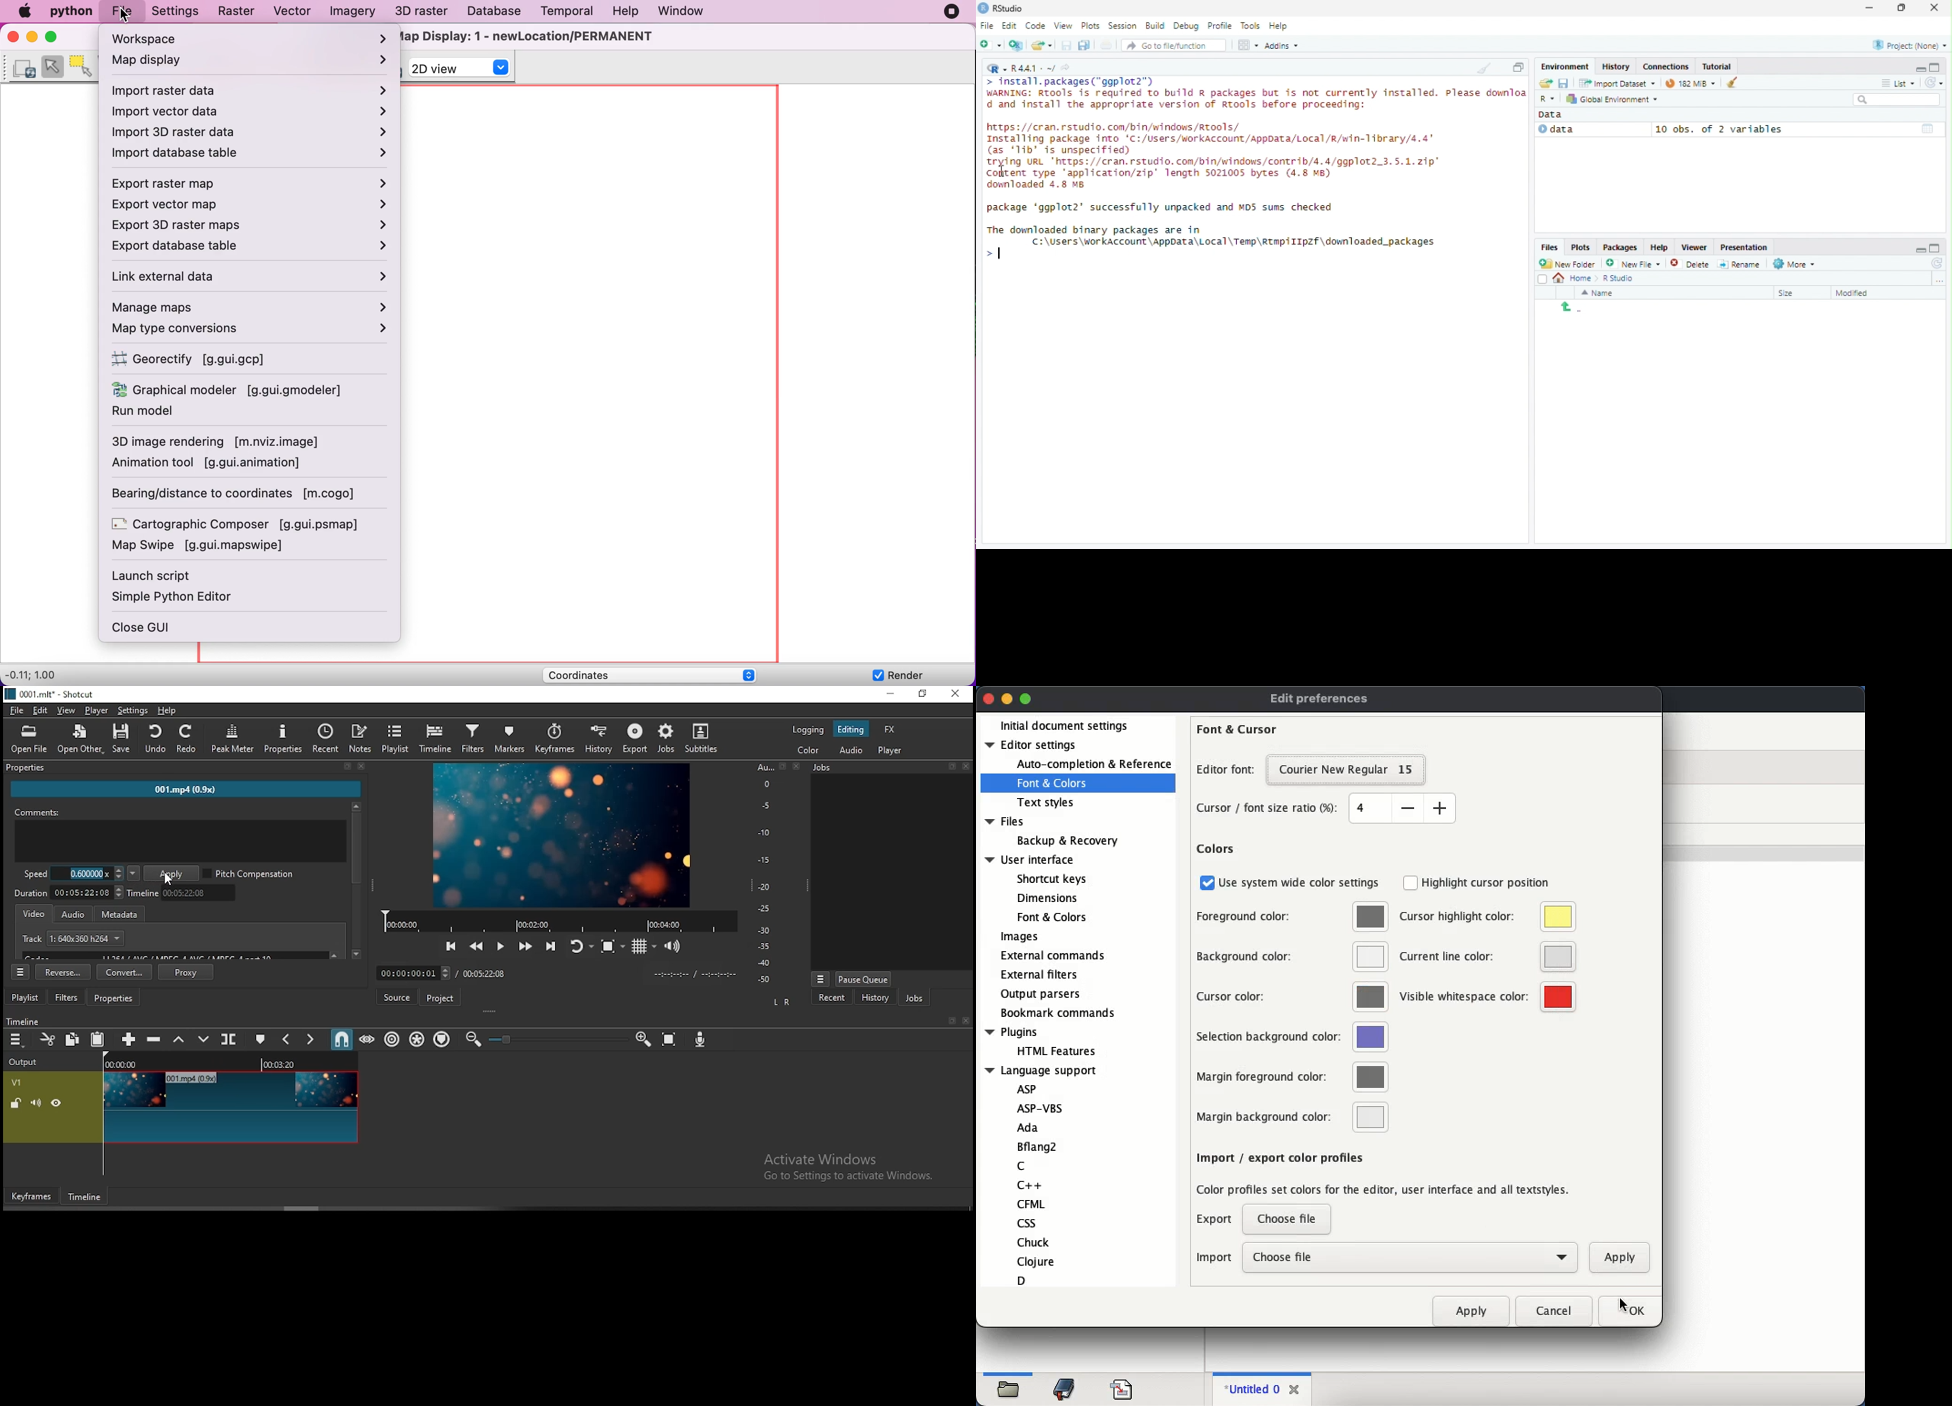  I want to click on previous marker, so click(287, 1039).